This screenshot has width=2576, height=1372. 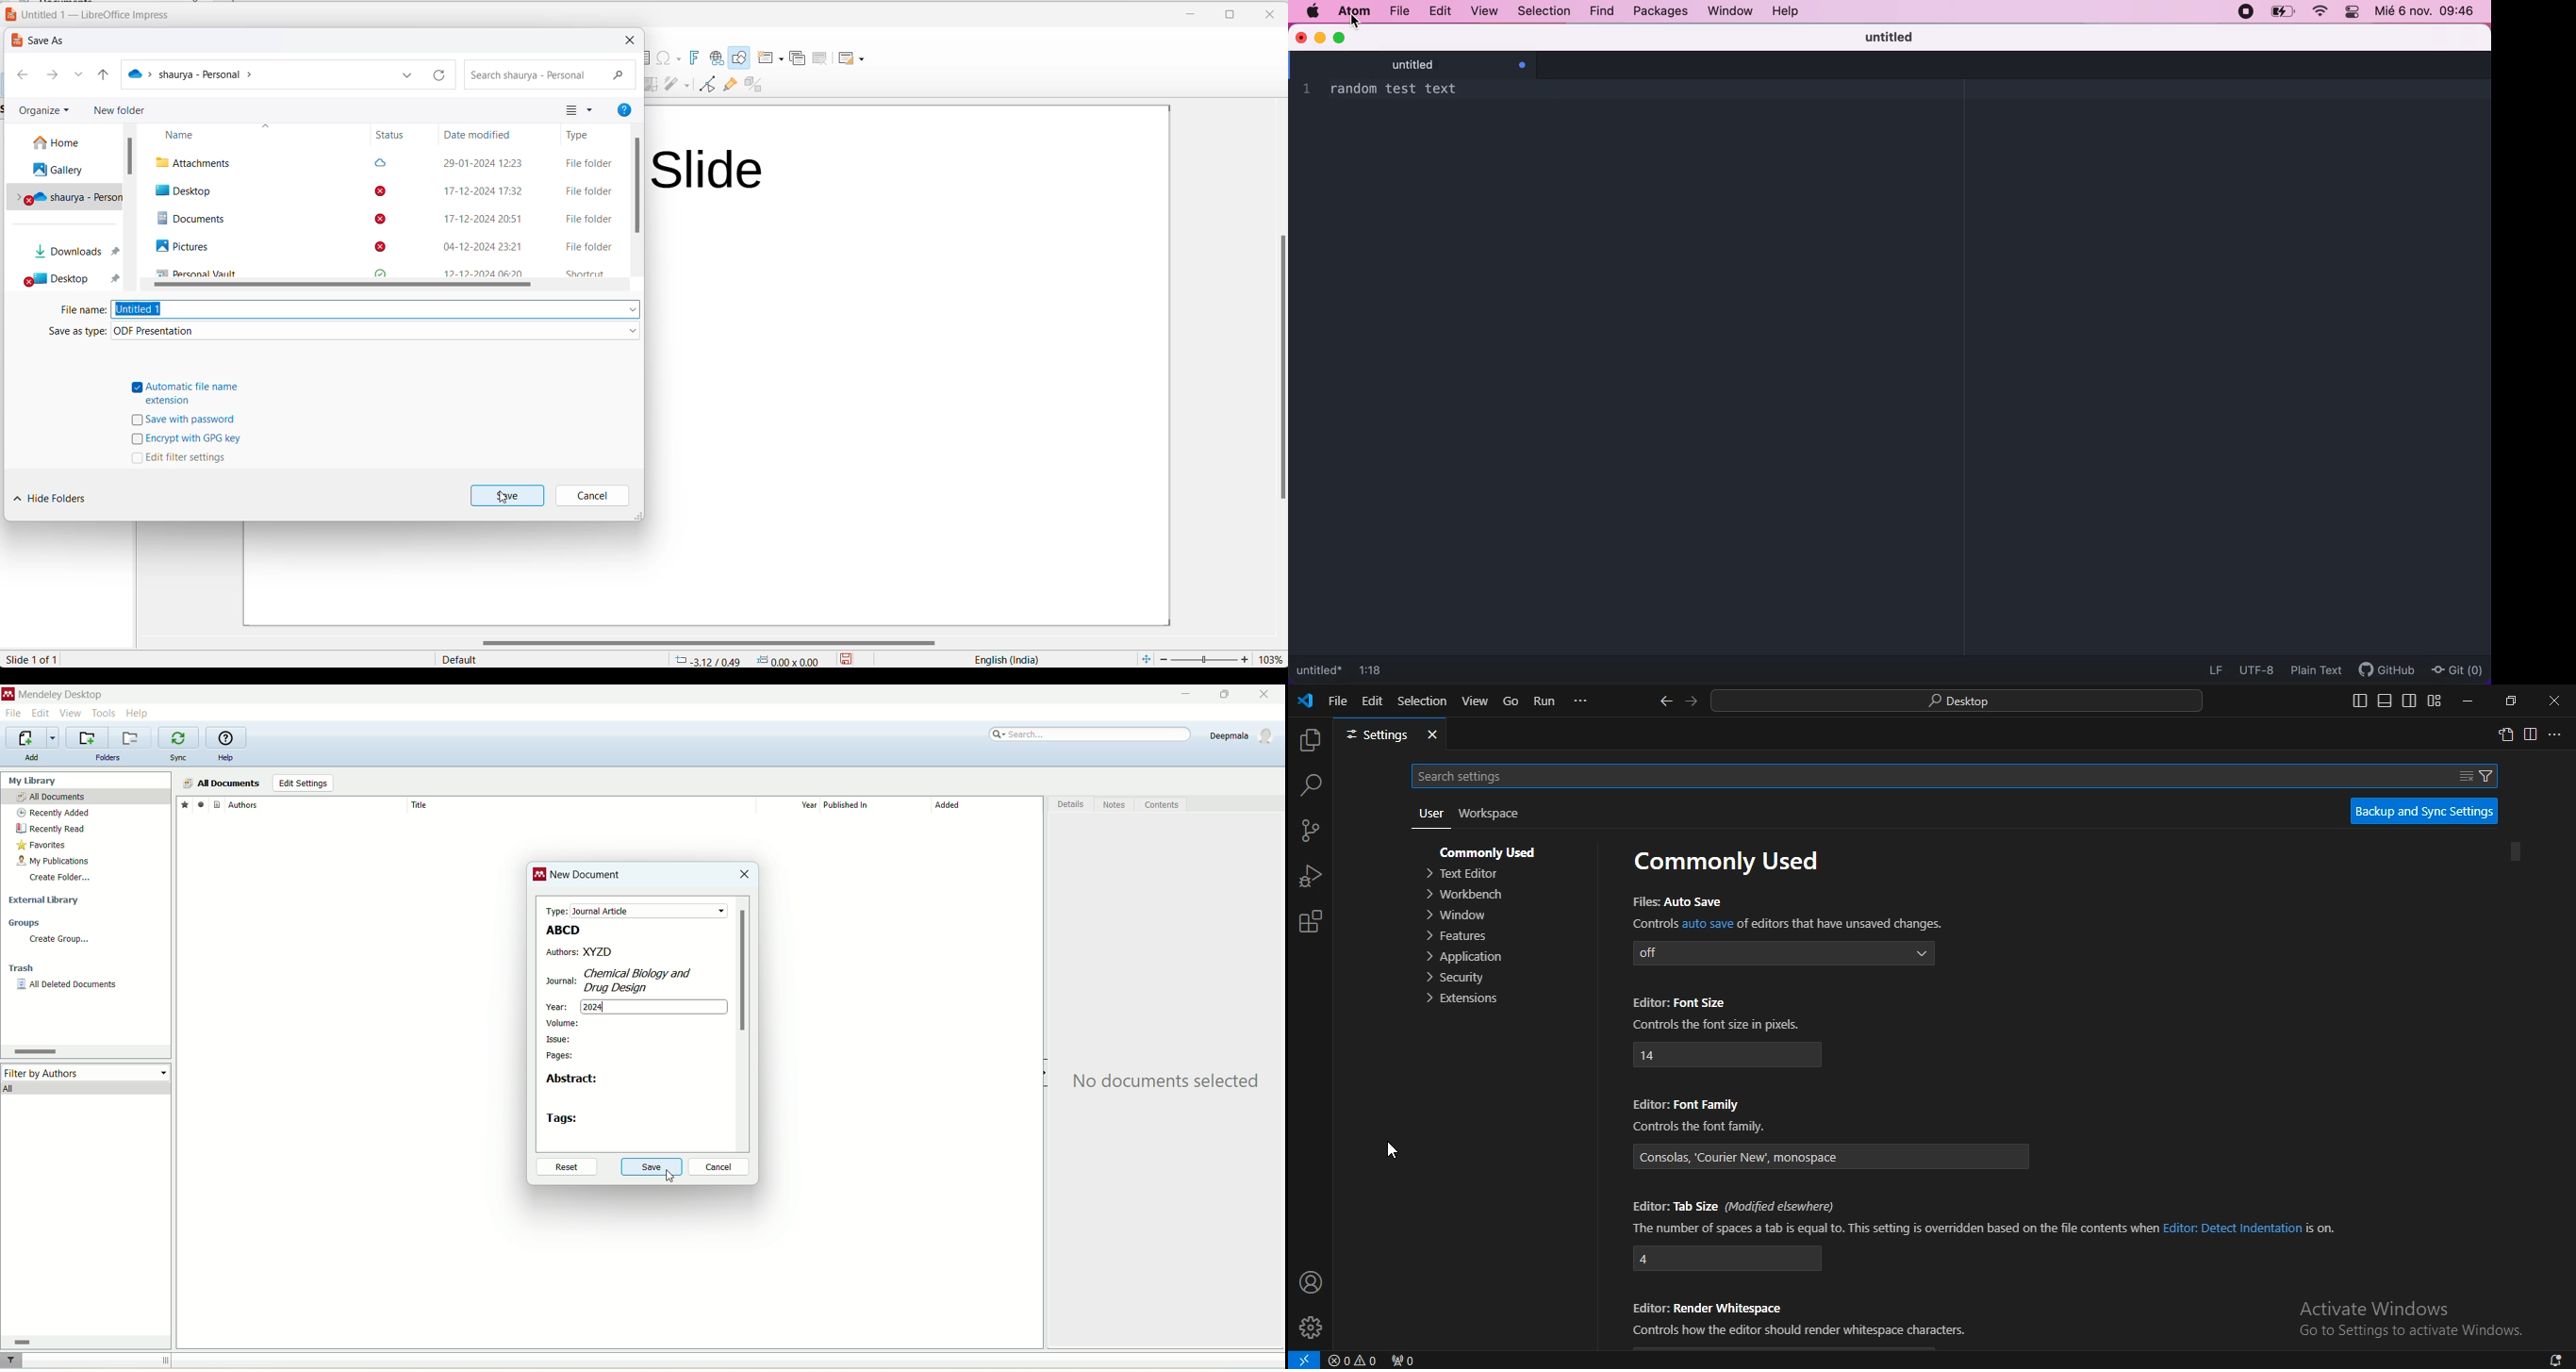 I want to click on recording stopped, so click(x=2243, y=12).